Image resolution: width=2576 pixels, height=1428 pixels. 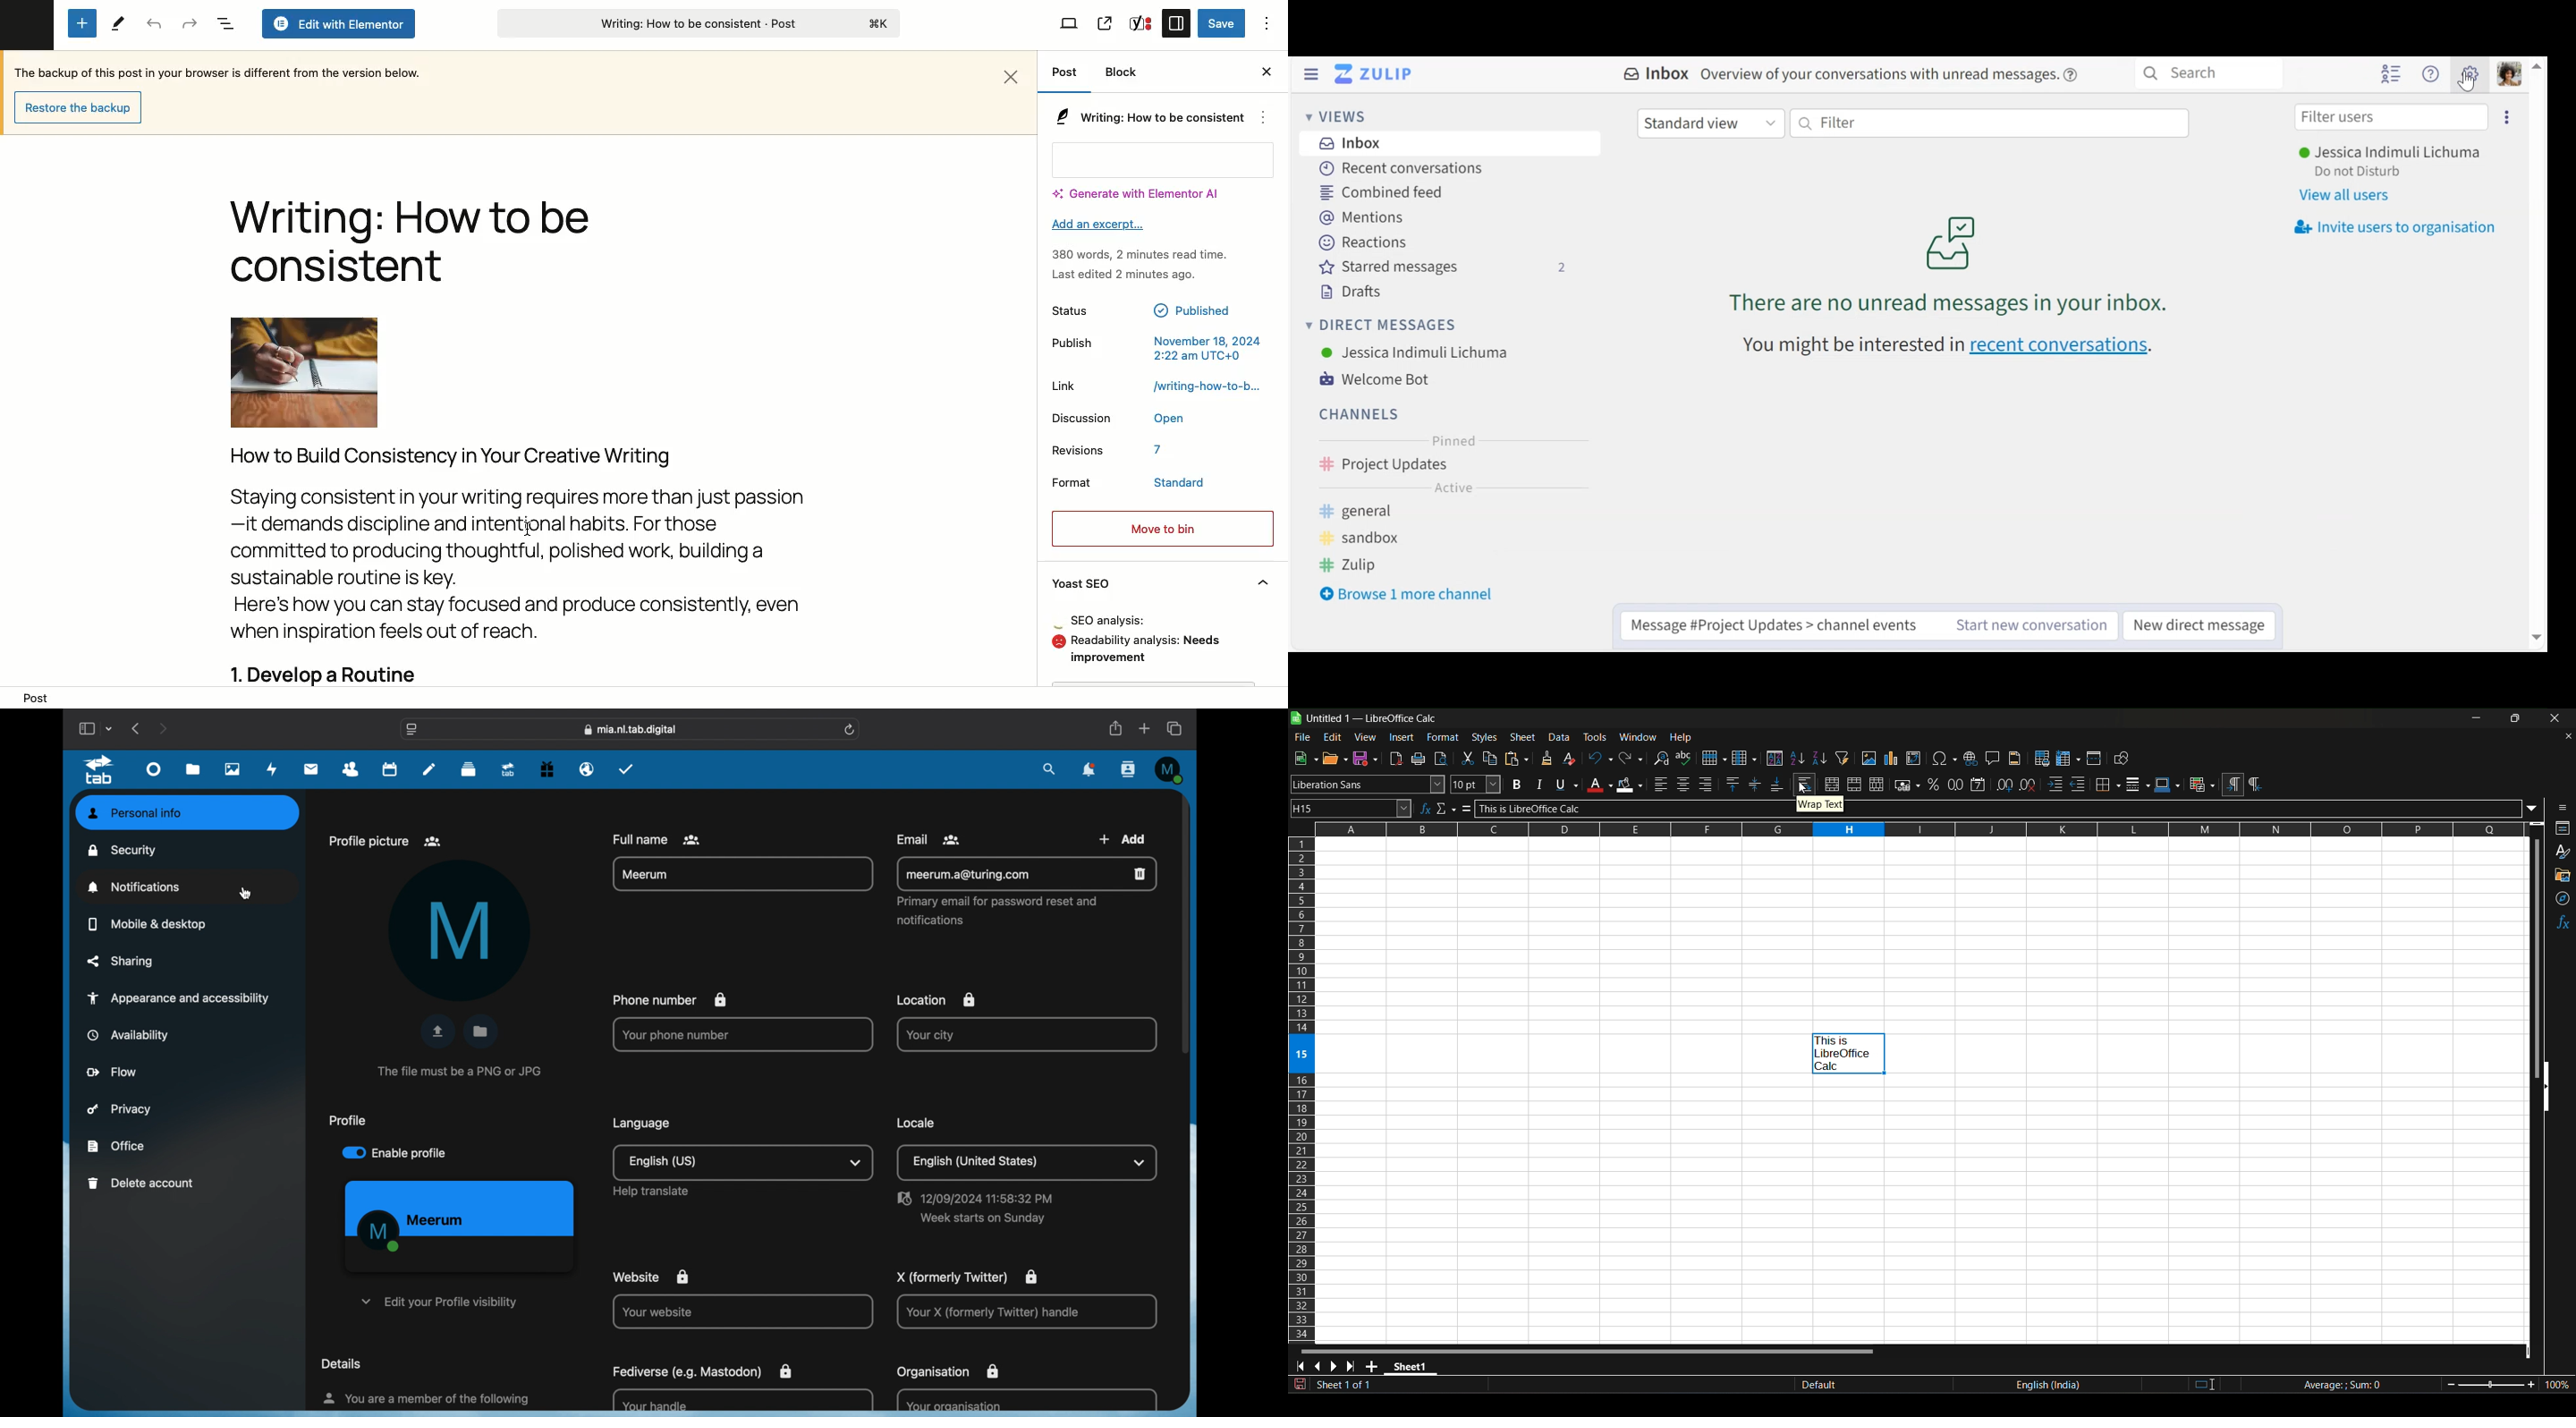 I want to click on User, so click(x=1412, y=354).